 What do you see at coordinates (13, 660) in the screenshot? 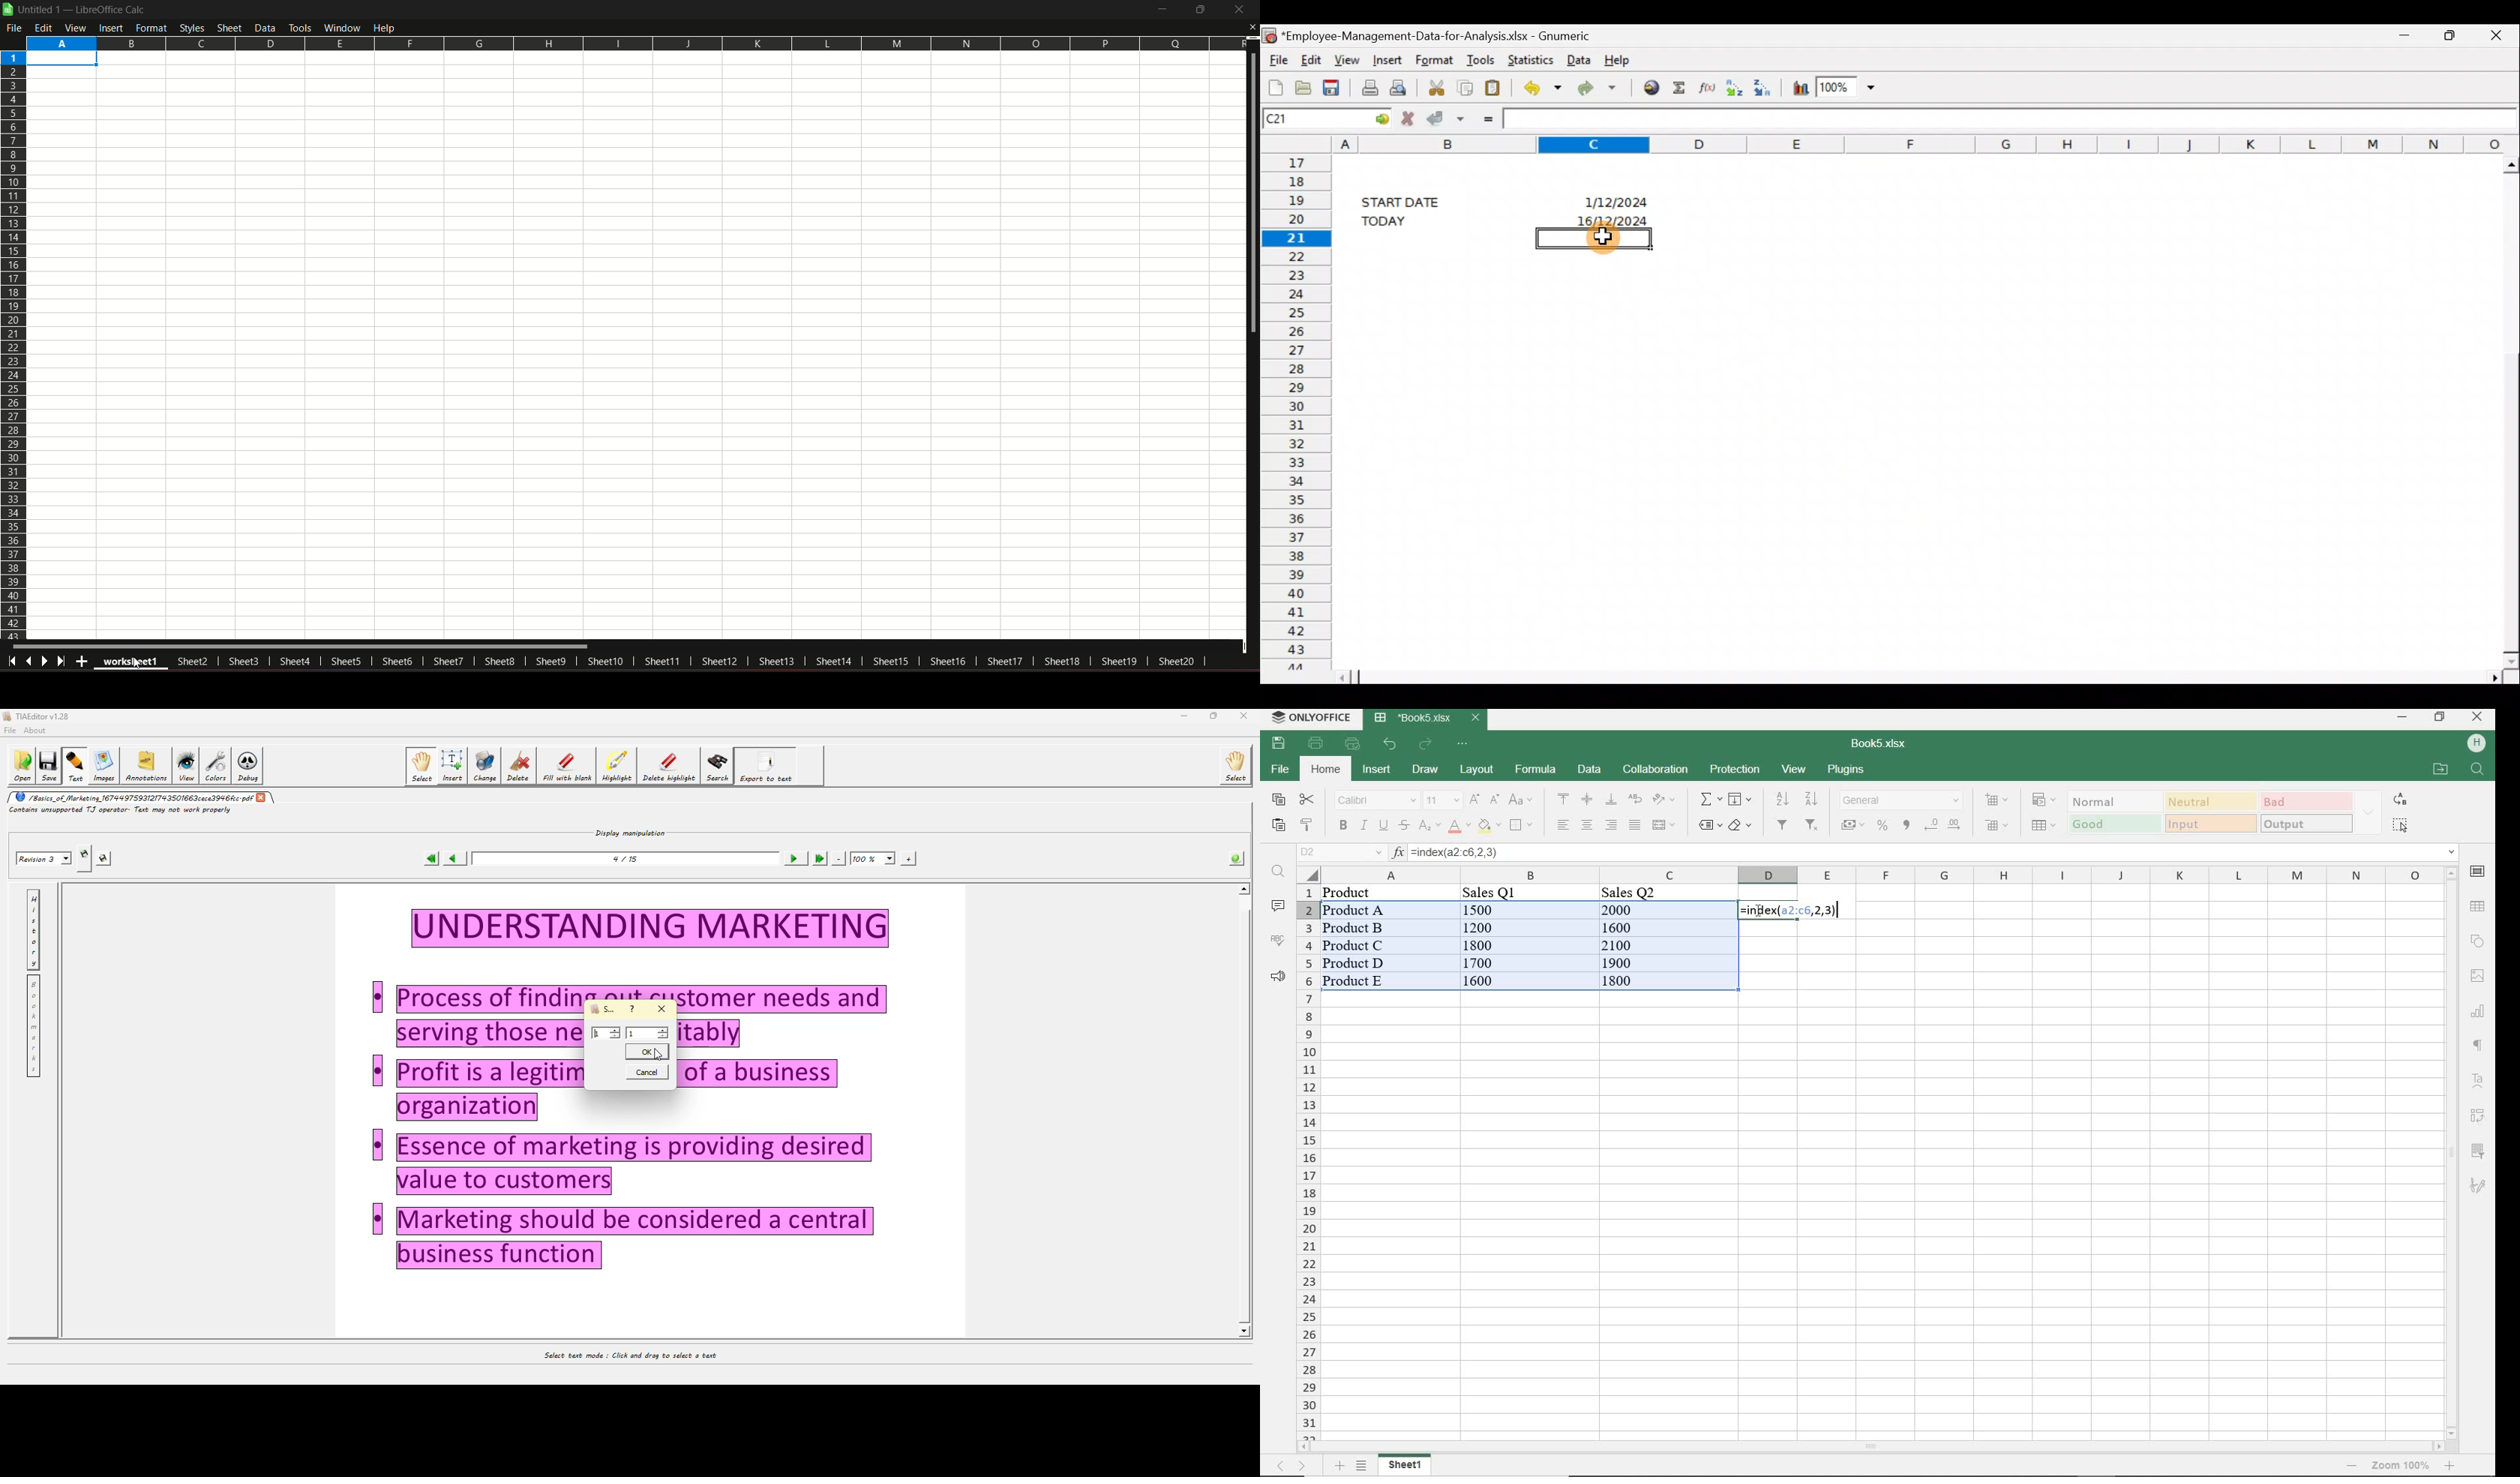
I see `First sheet` at bounding box center [13, 660].